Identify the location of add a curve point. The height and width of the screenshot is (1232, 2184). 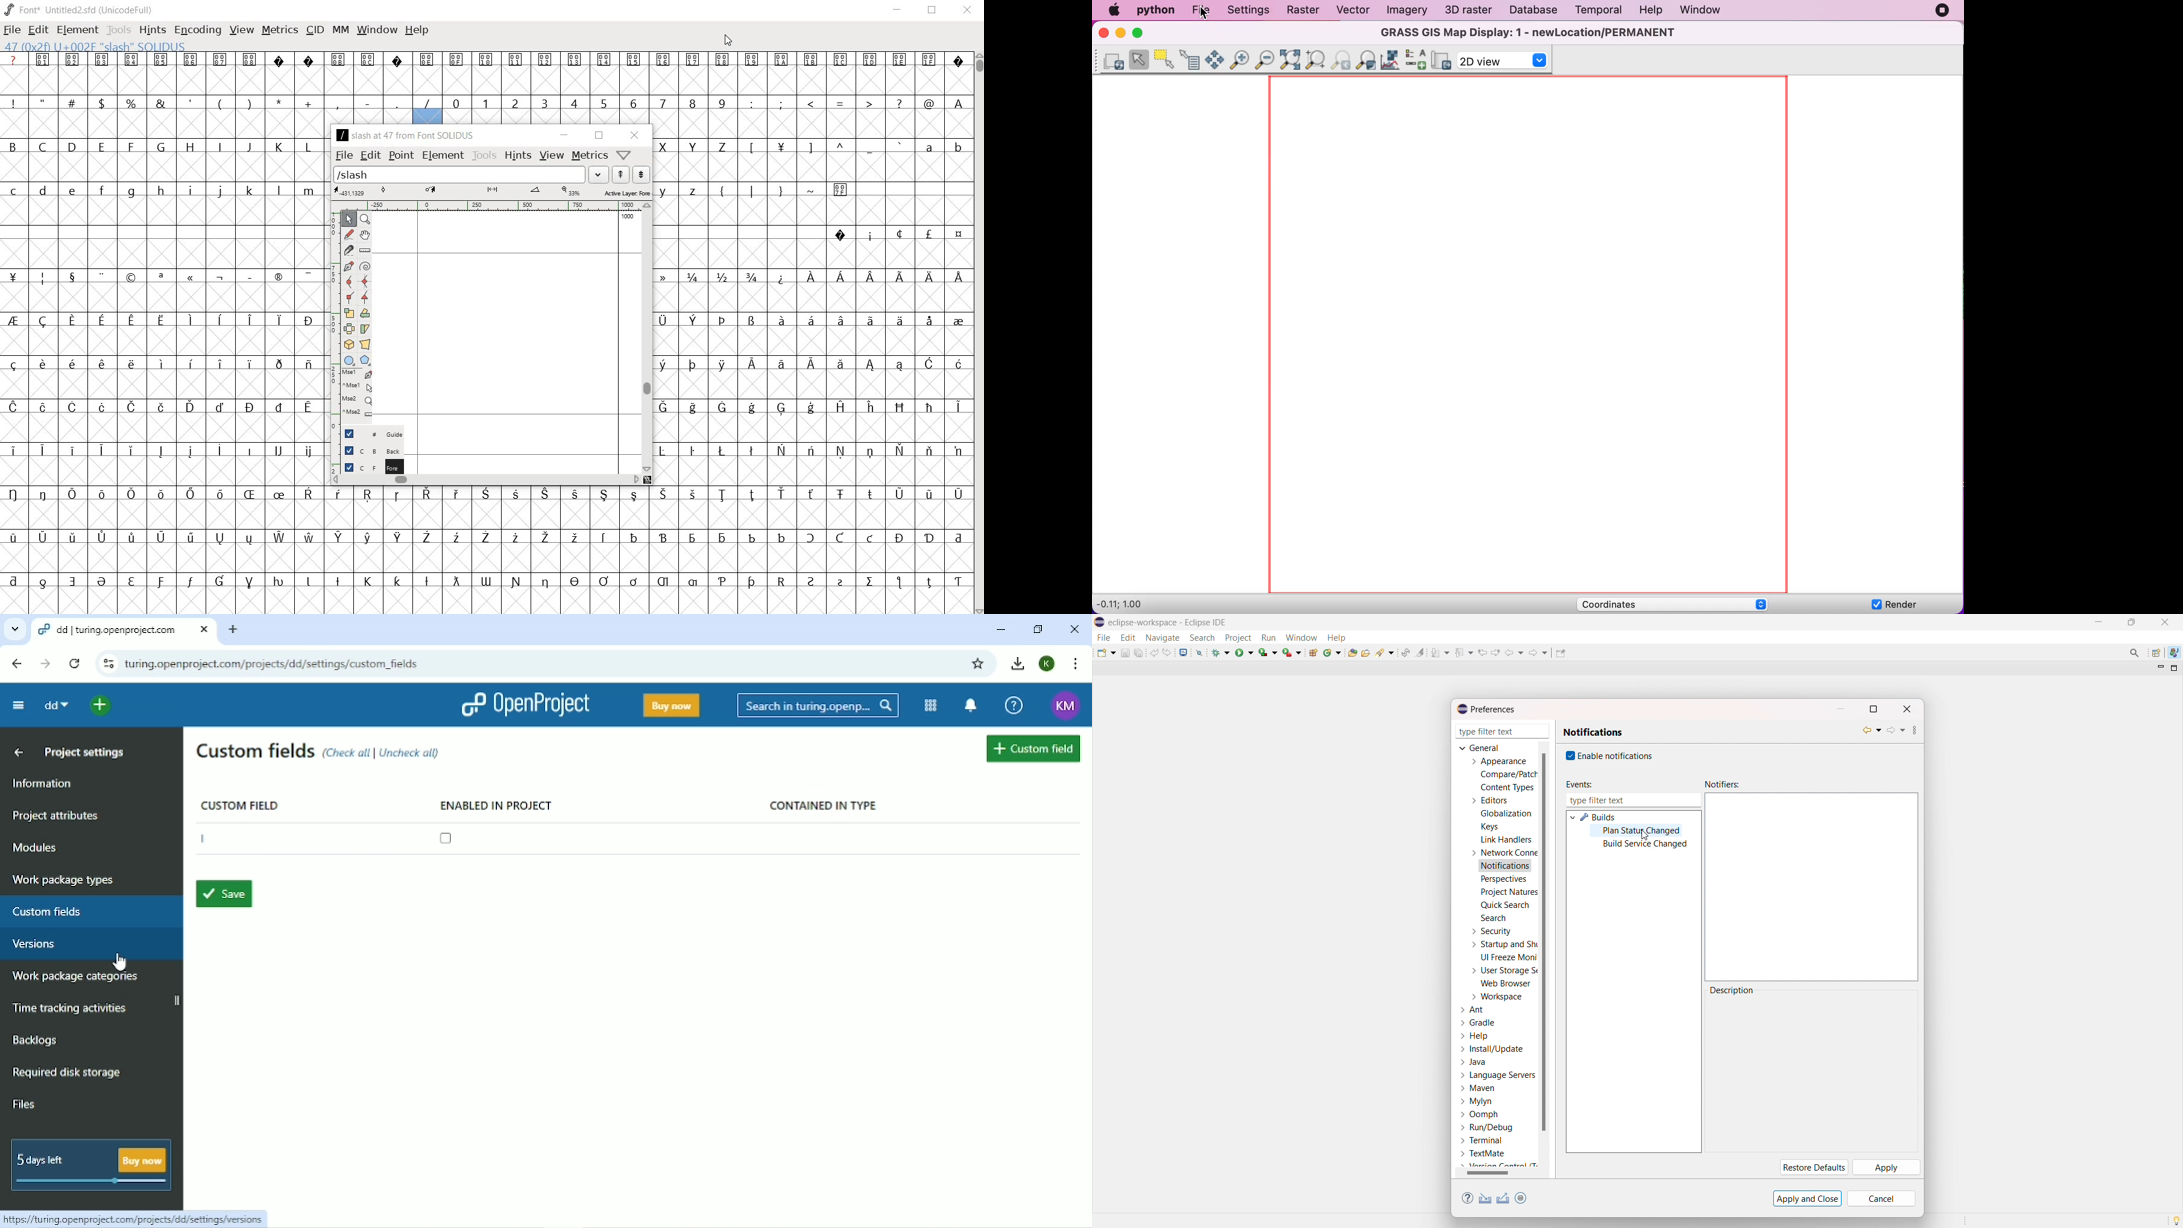
(349, 282).